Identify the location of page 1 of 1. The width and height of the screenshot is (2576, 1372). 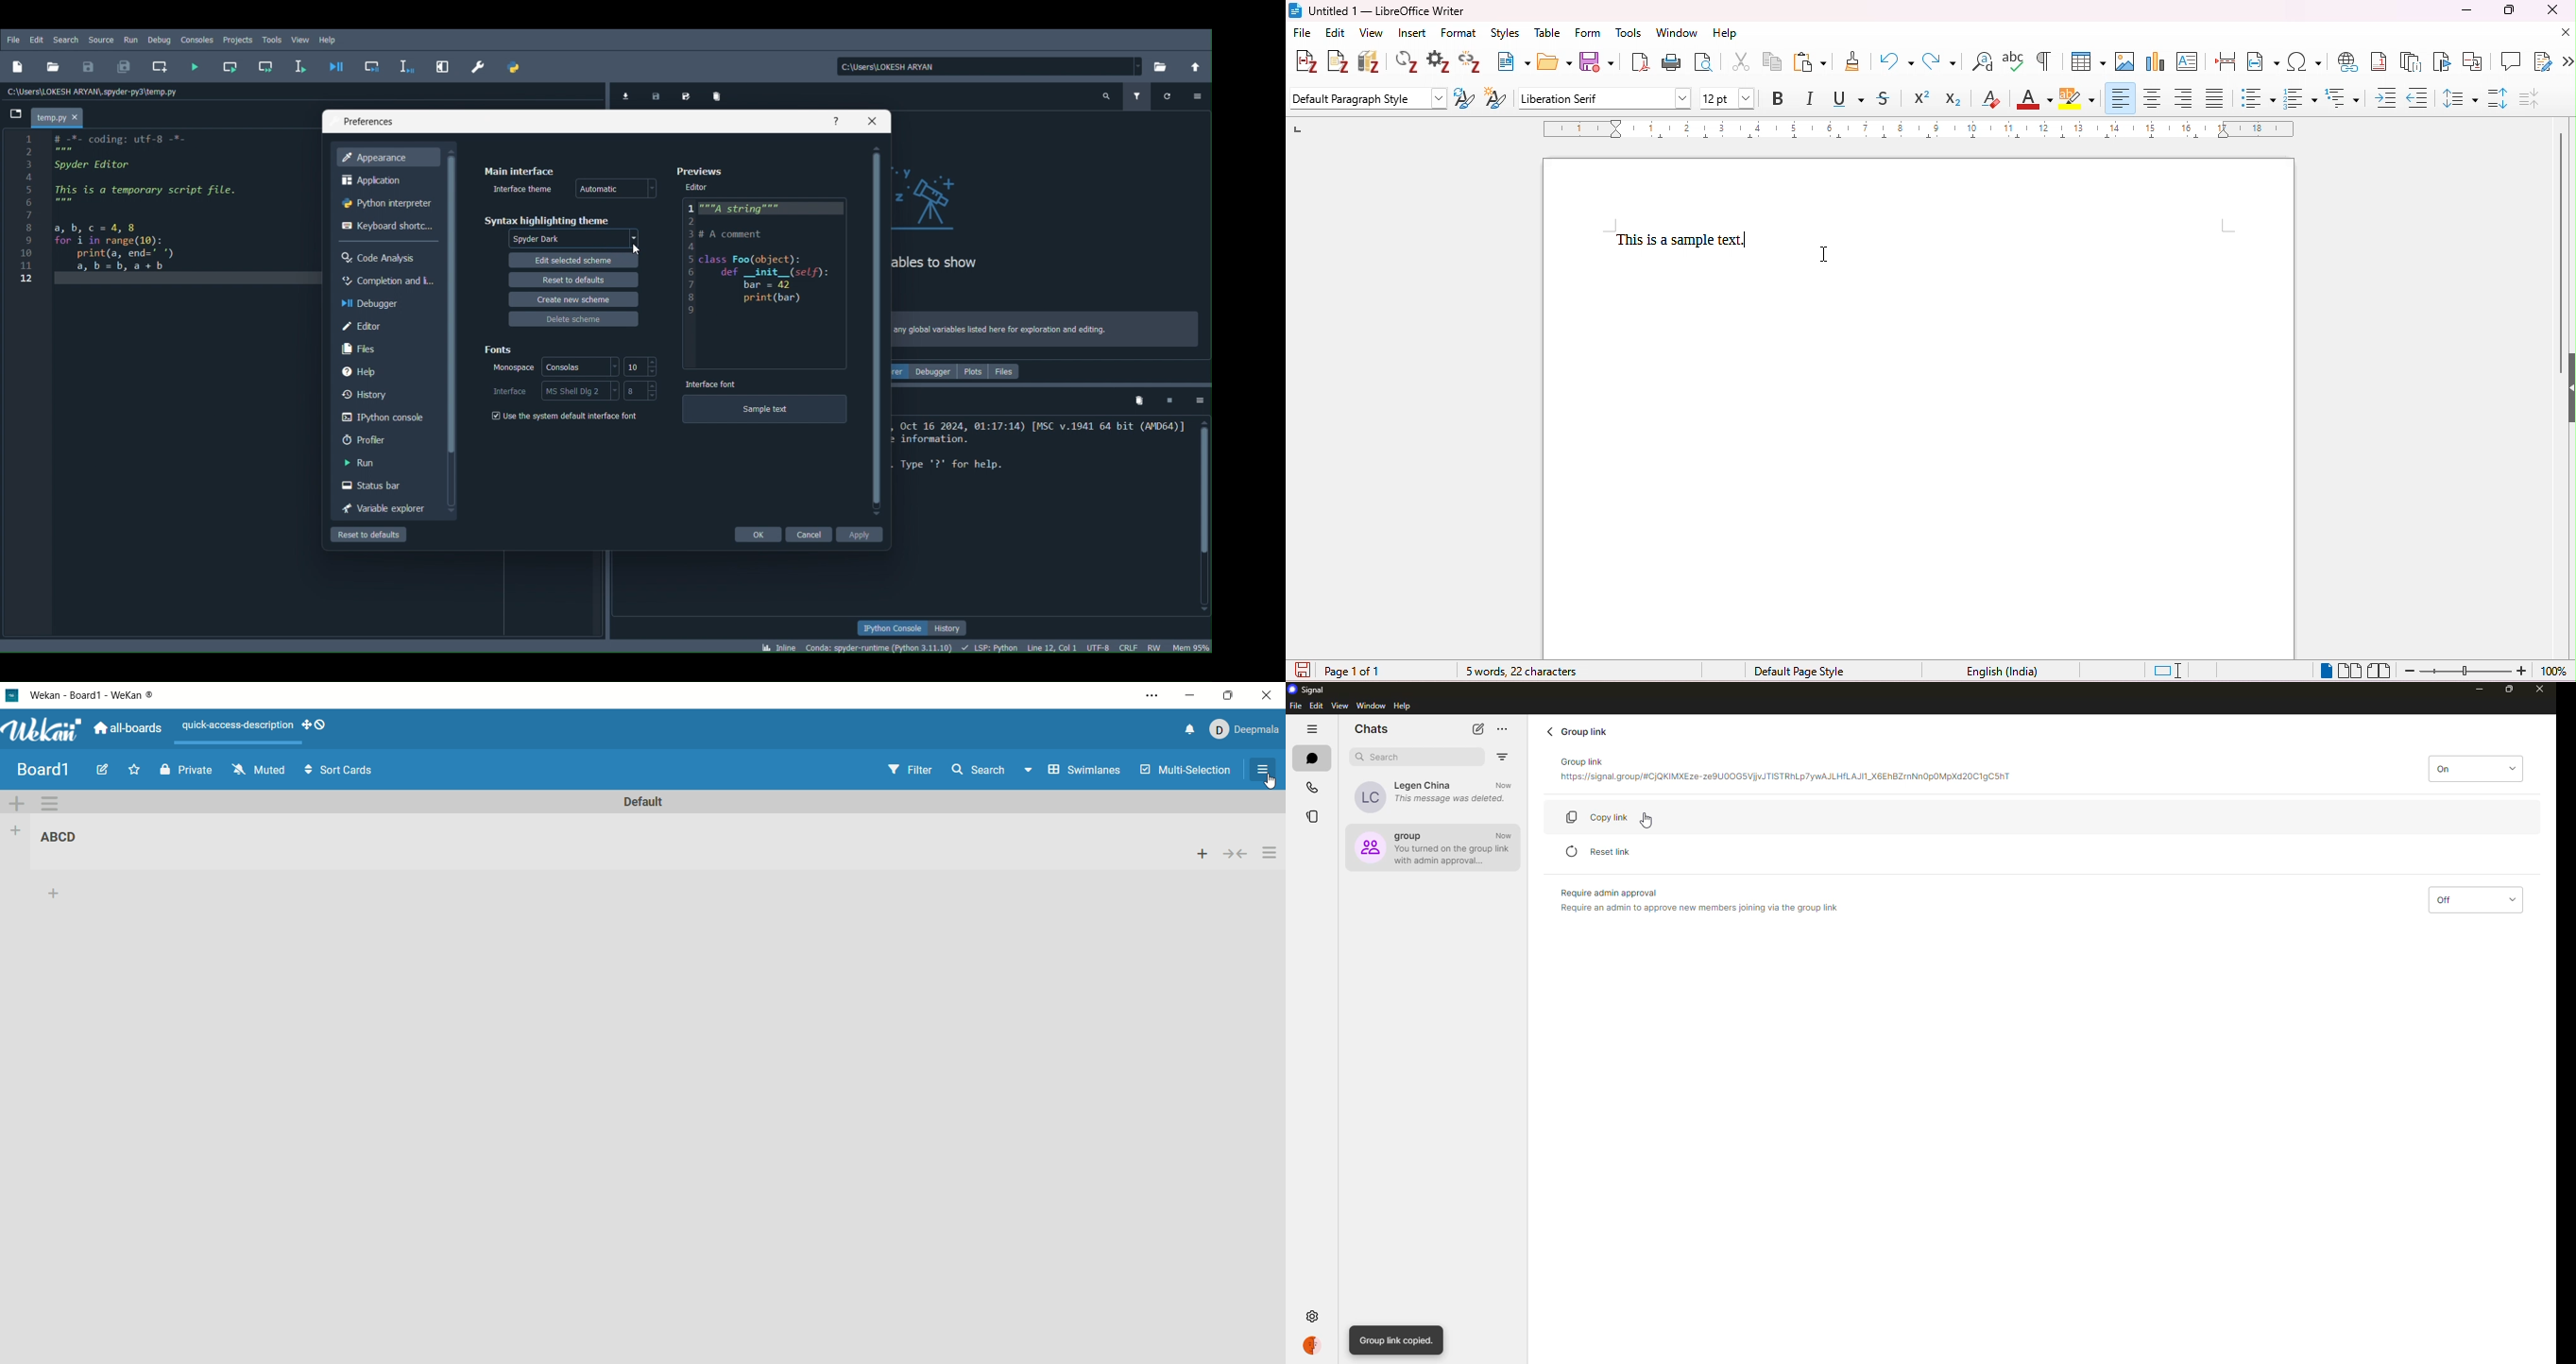
(1362, 672).